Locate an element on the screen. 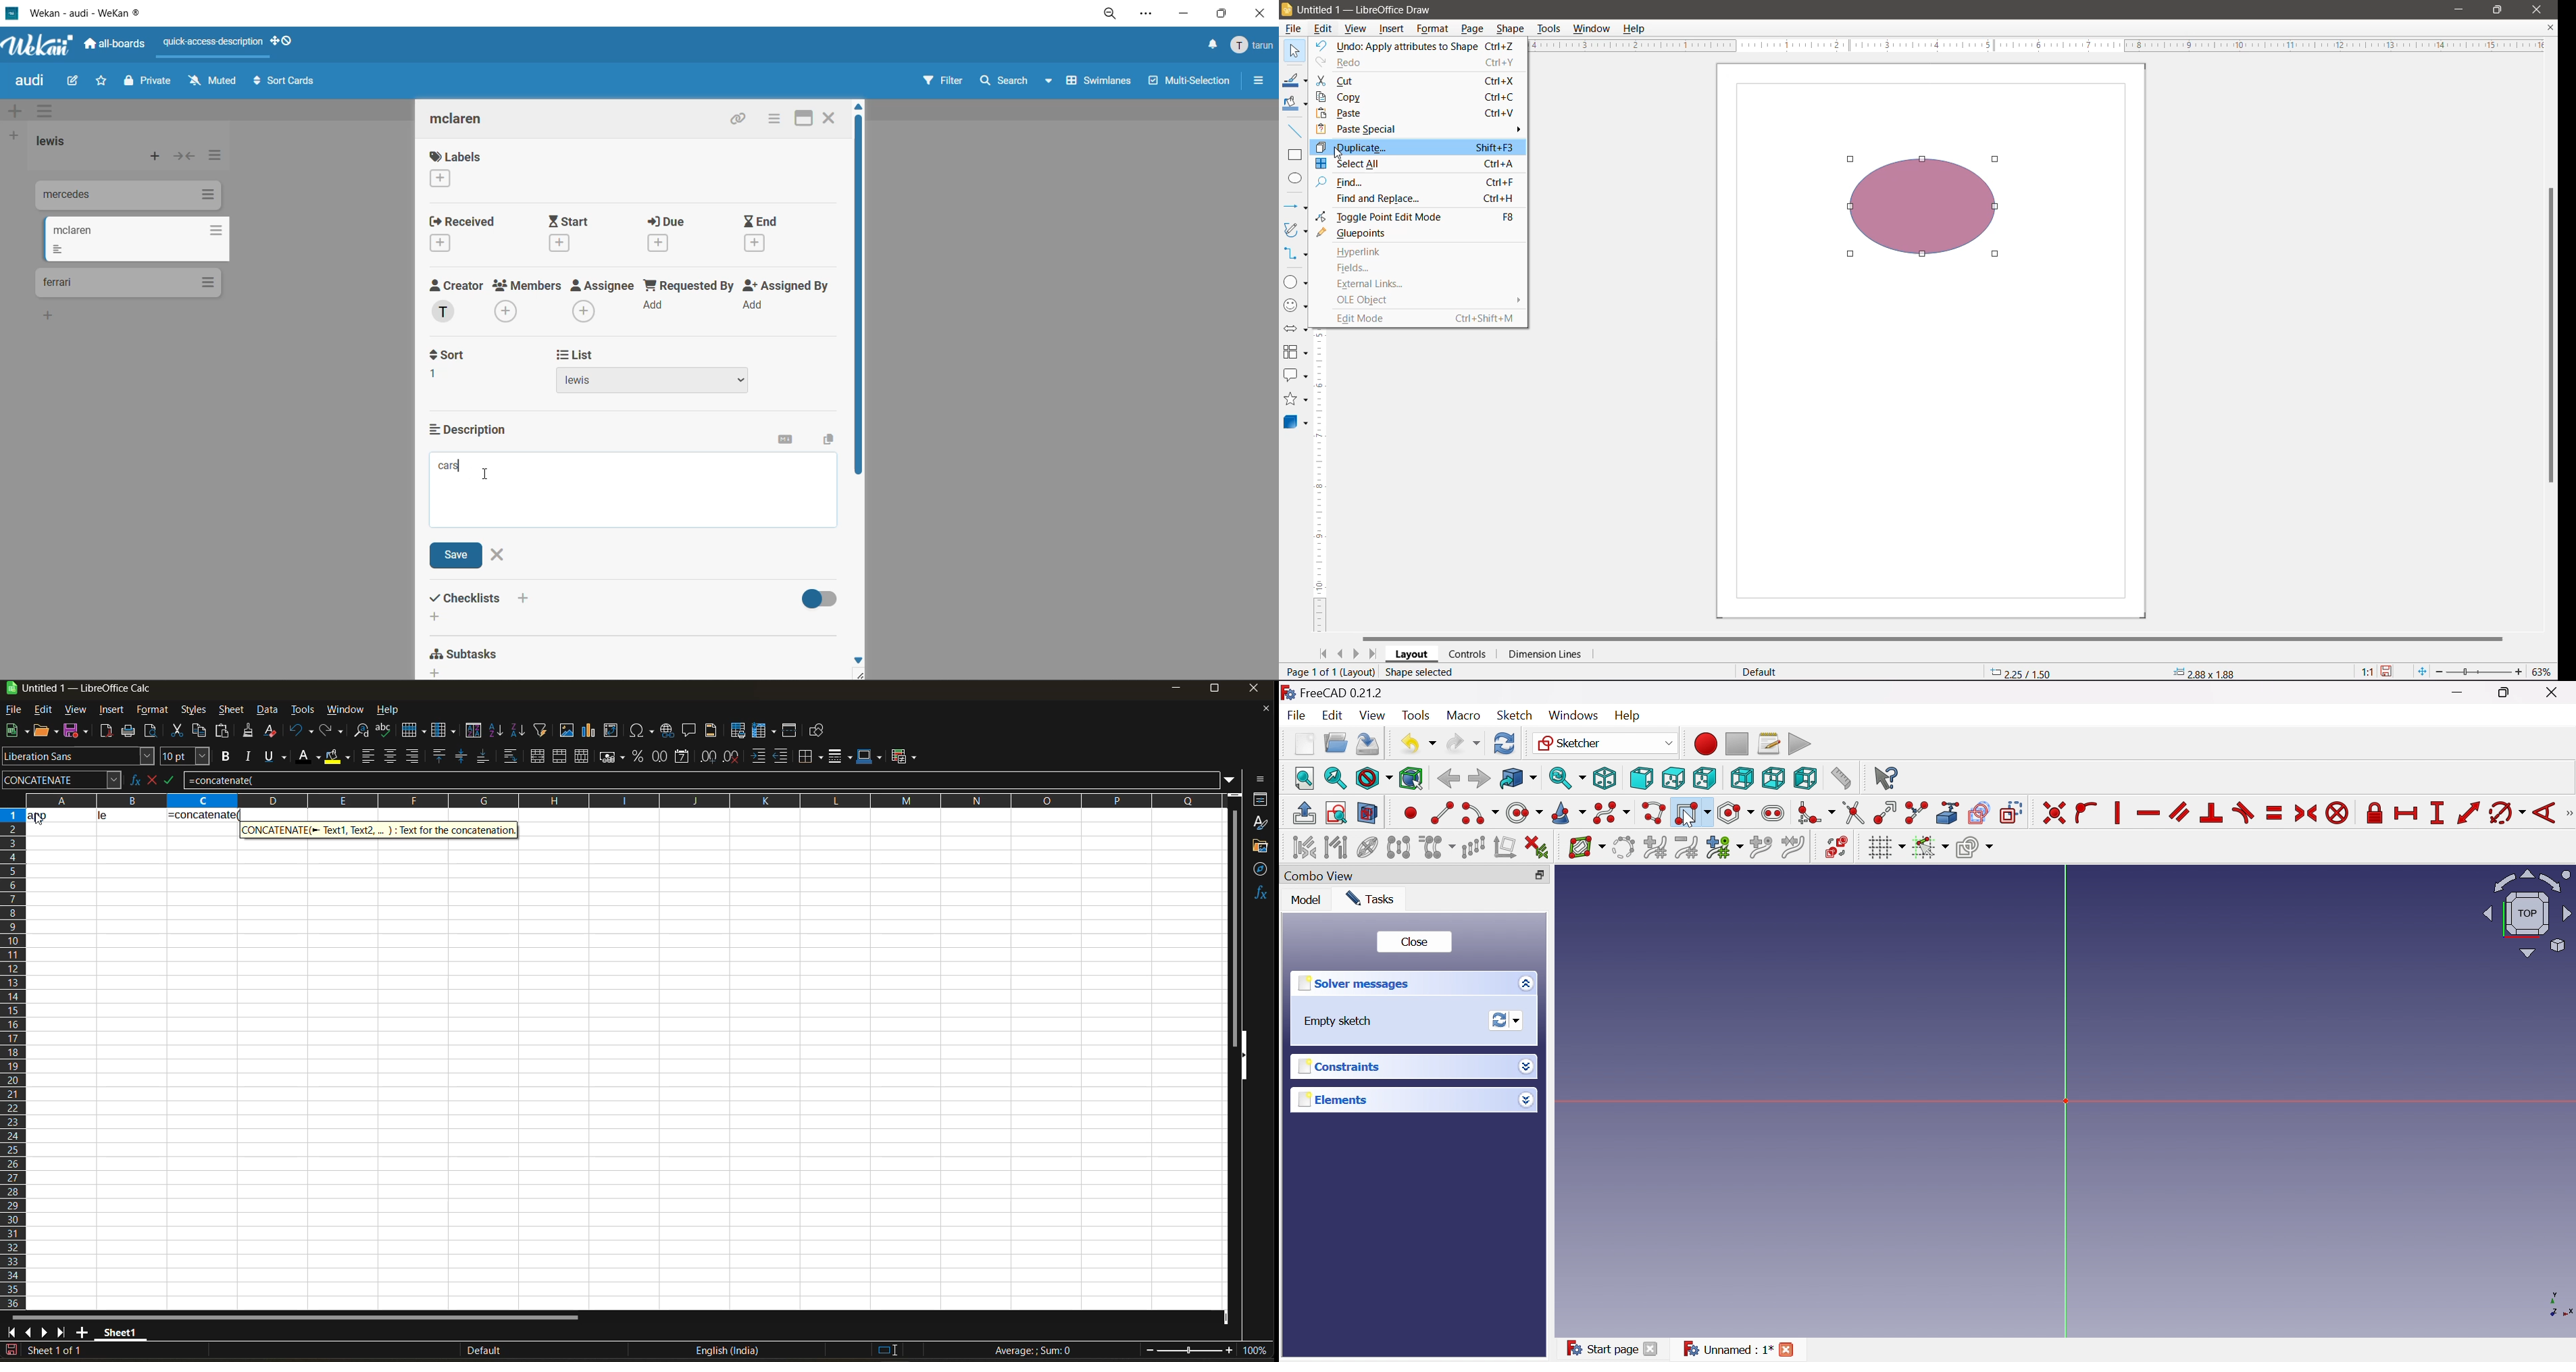 This screenshot has width=2576, height=1372. Fit all is located at coordinates (1305, 778).